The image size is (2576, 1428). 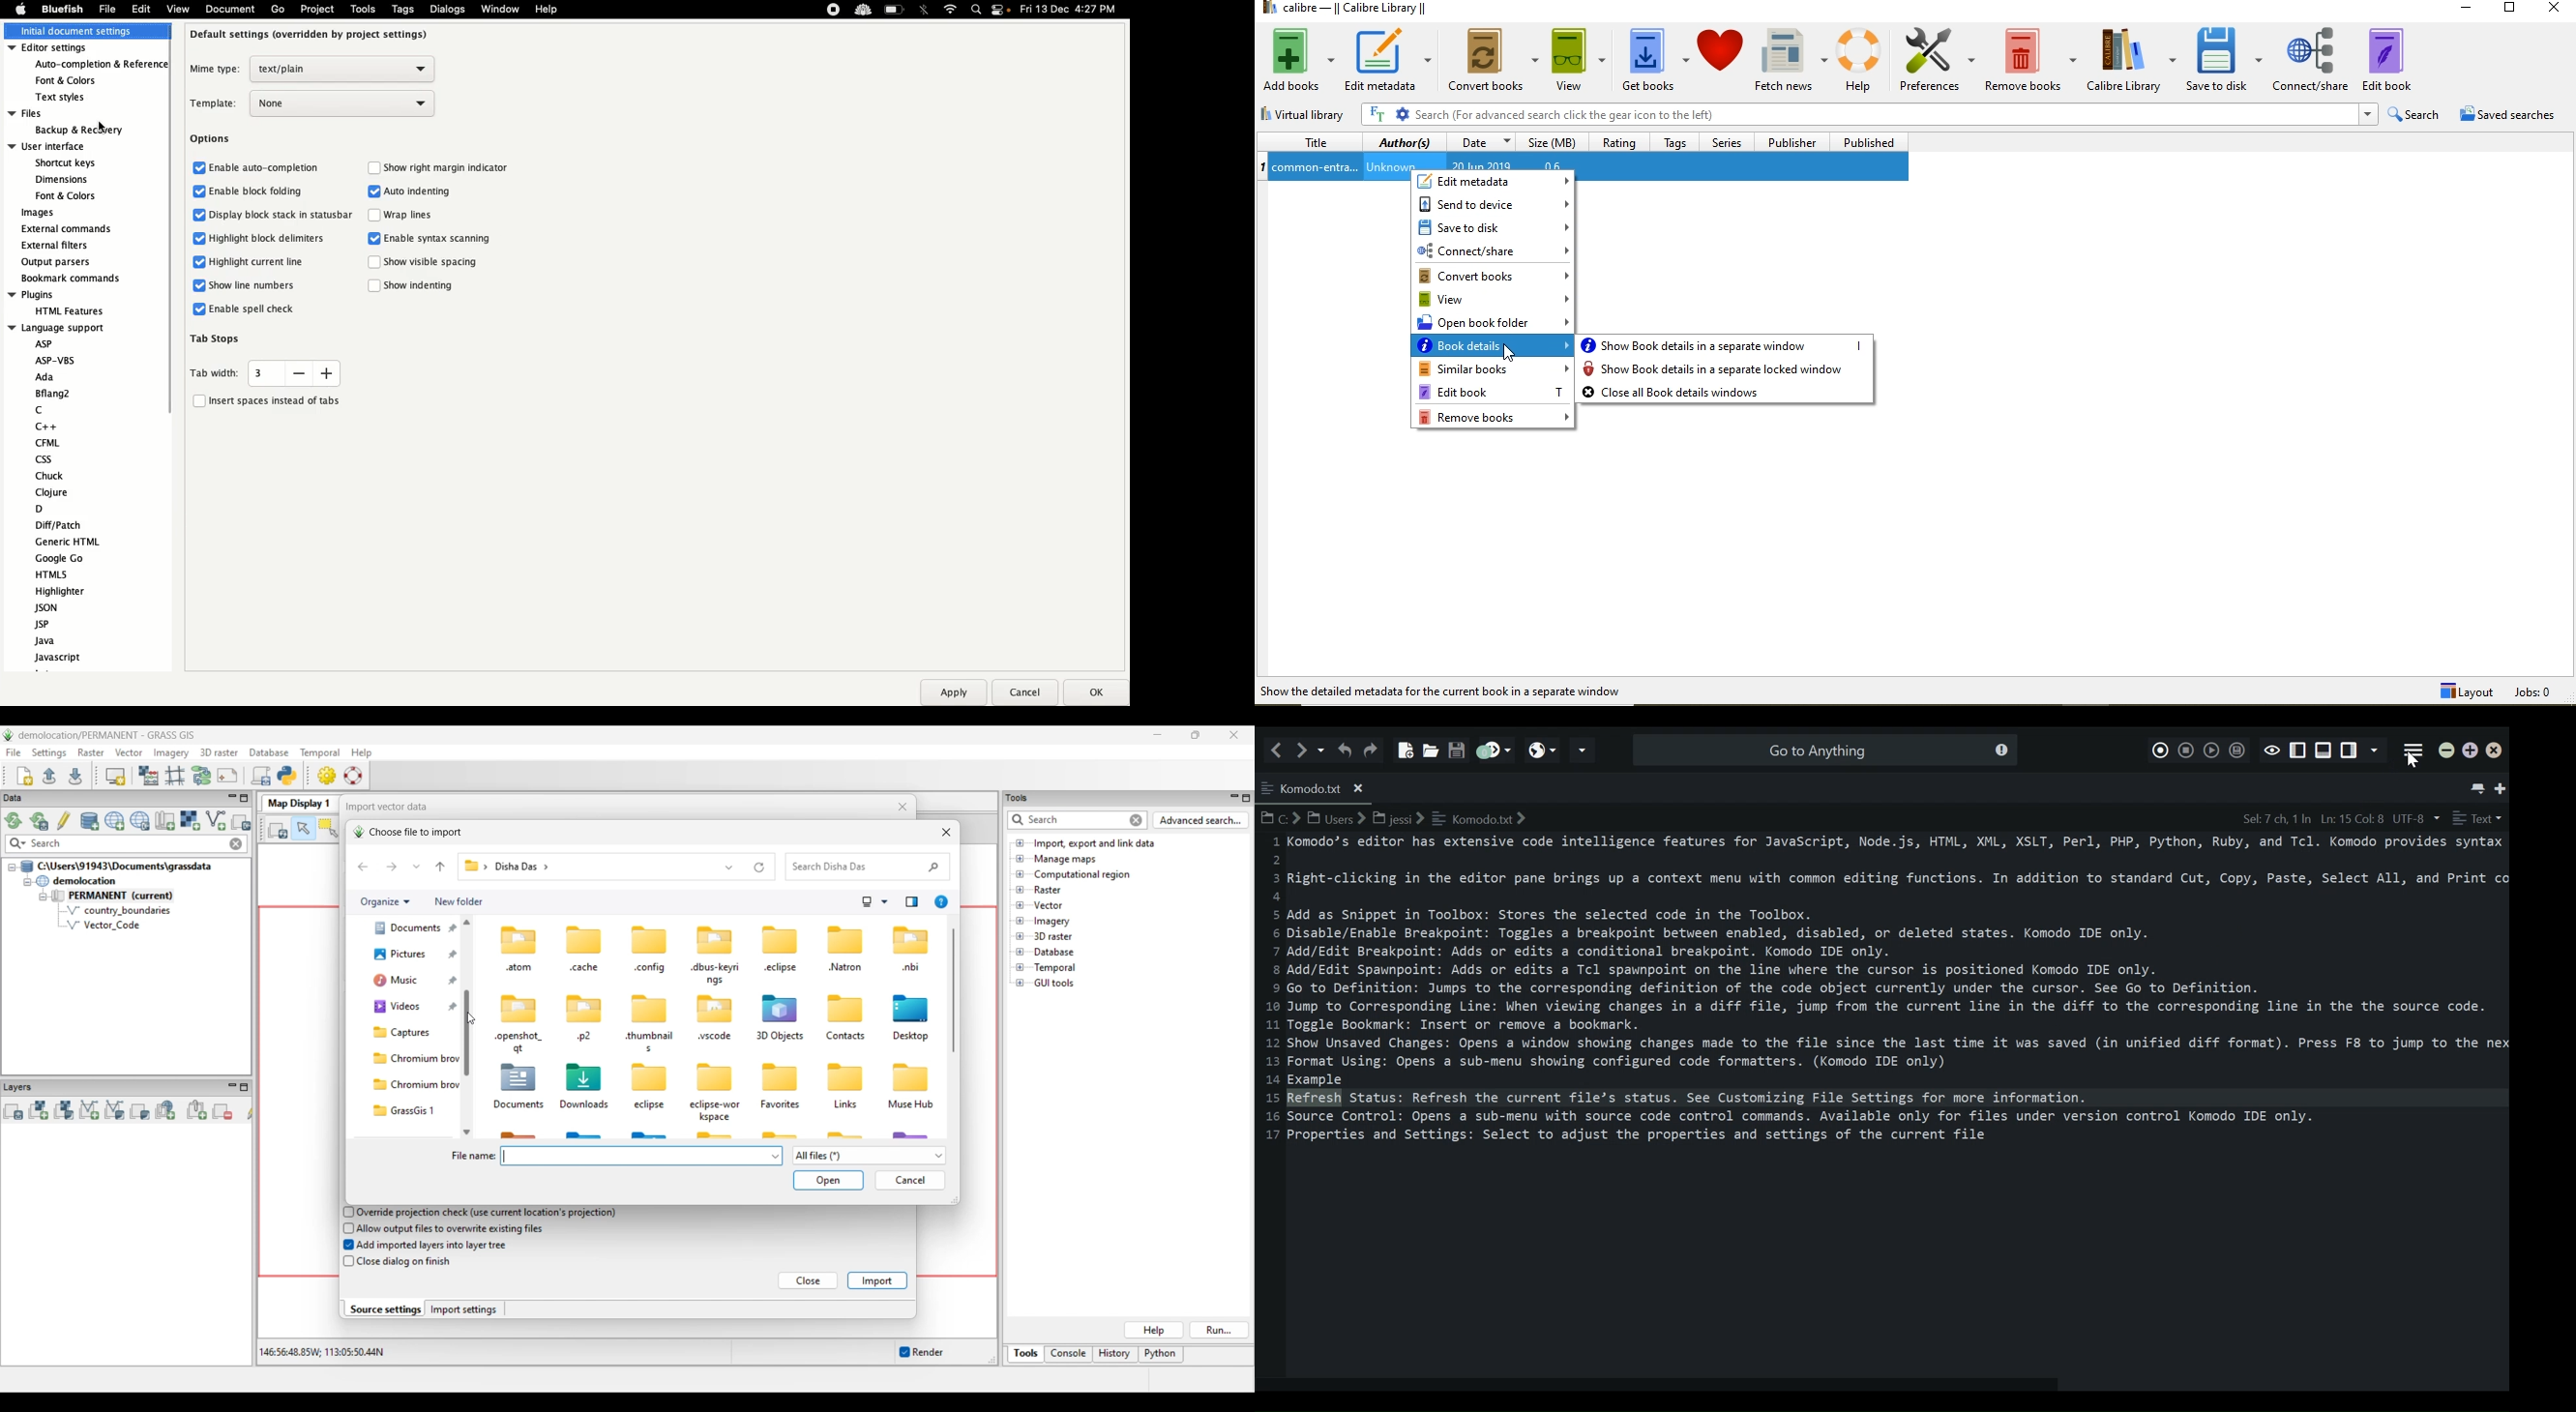 What do you see at coordinates (1884, 1101) in the screenshot?
I see `File Entry Pane` at bounding box center [1884, 1101].